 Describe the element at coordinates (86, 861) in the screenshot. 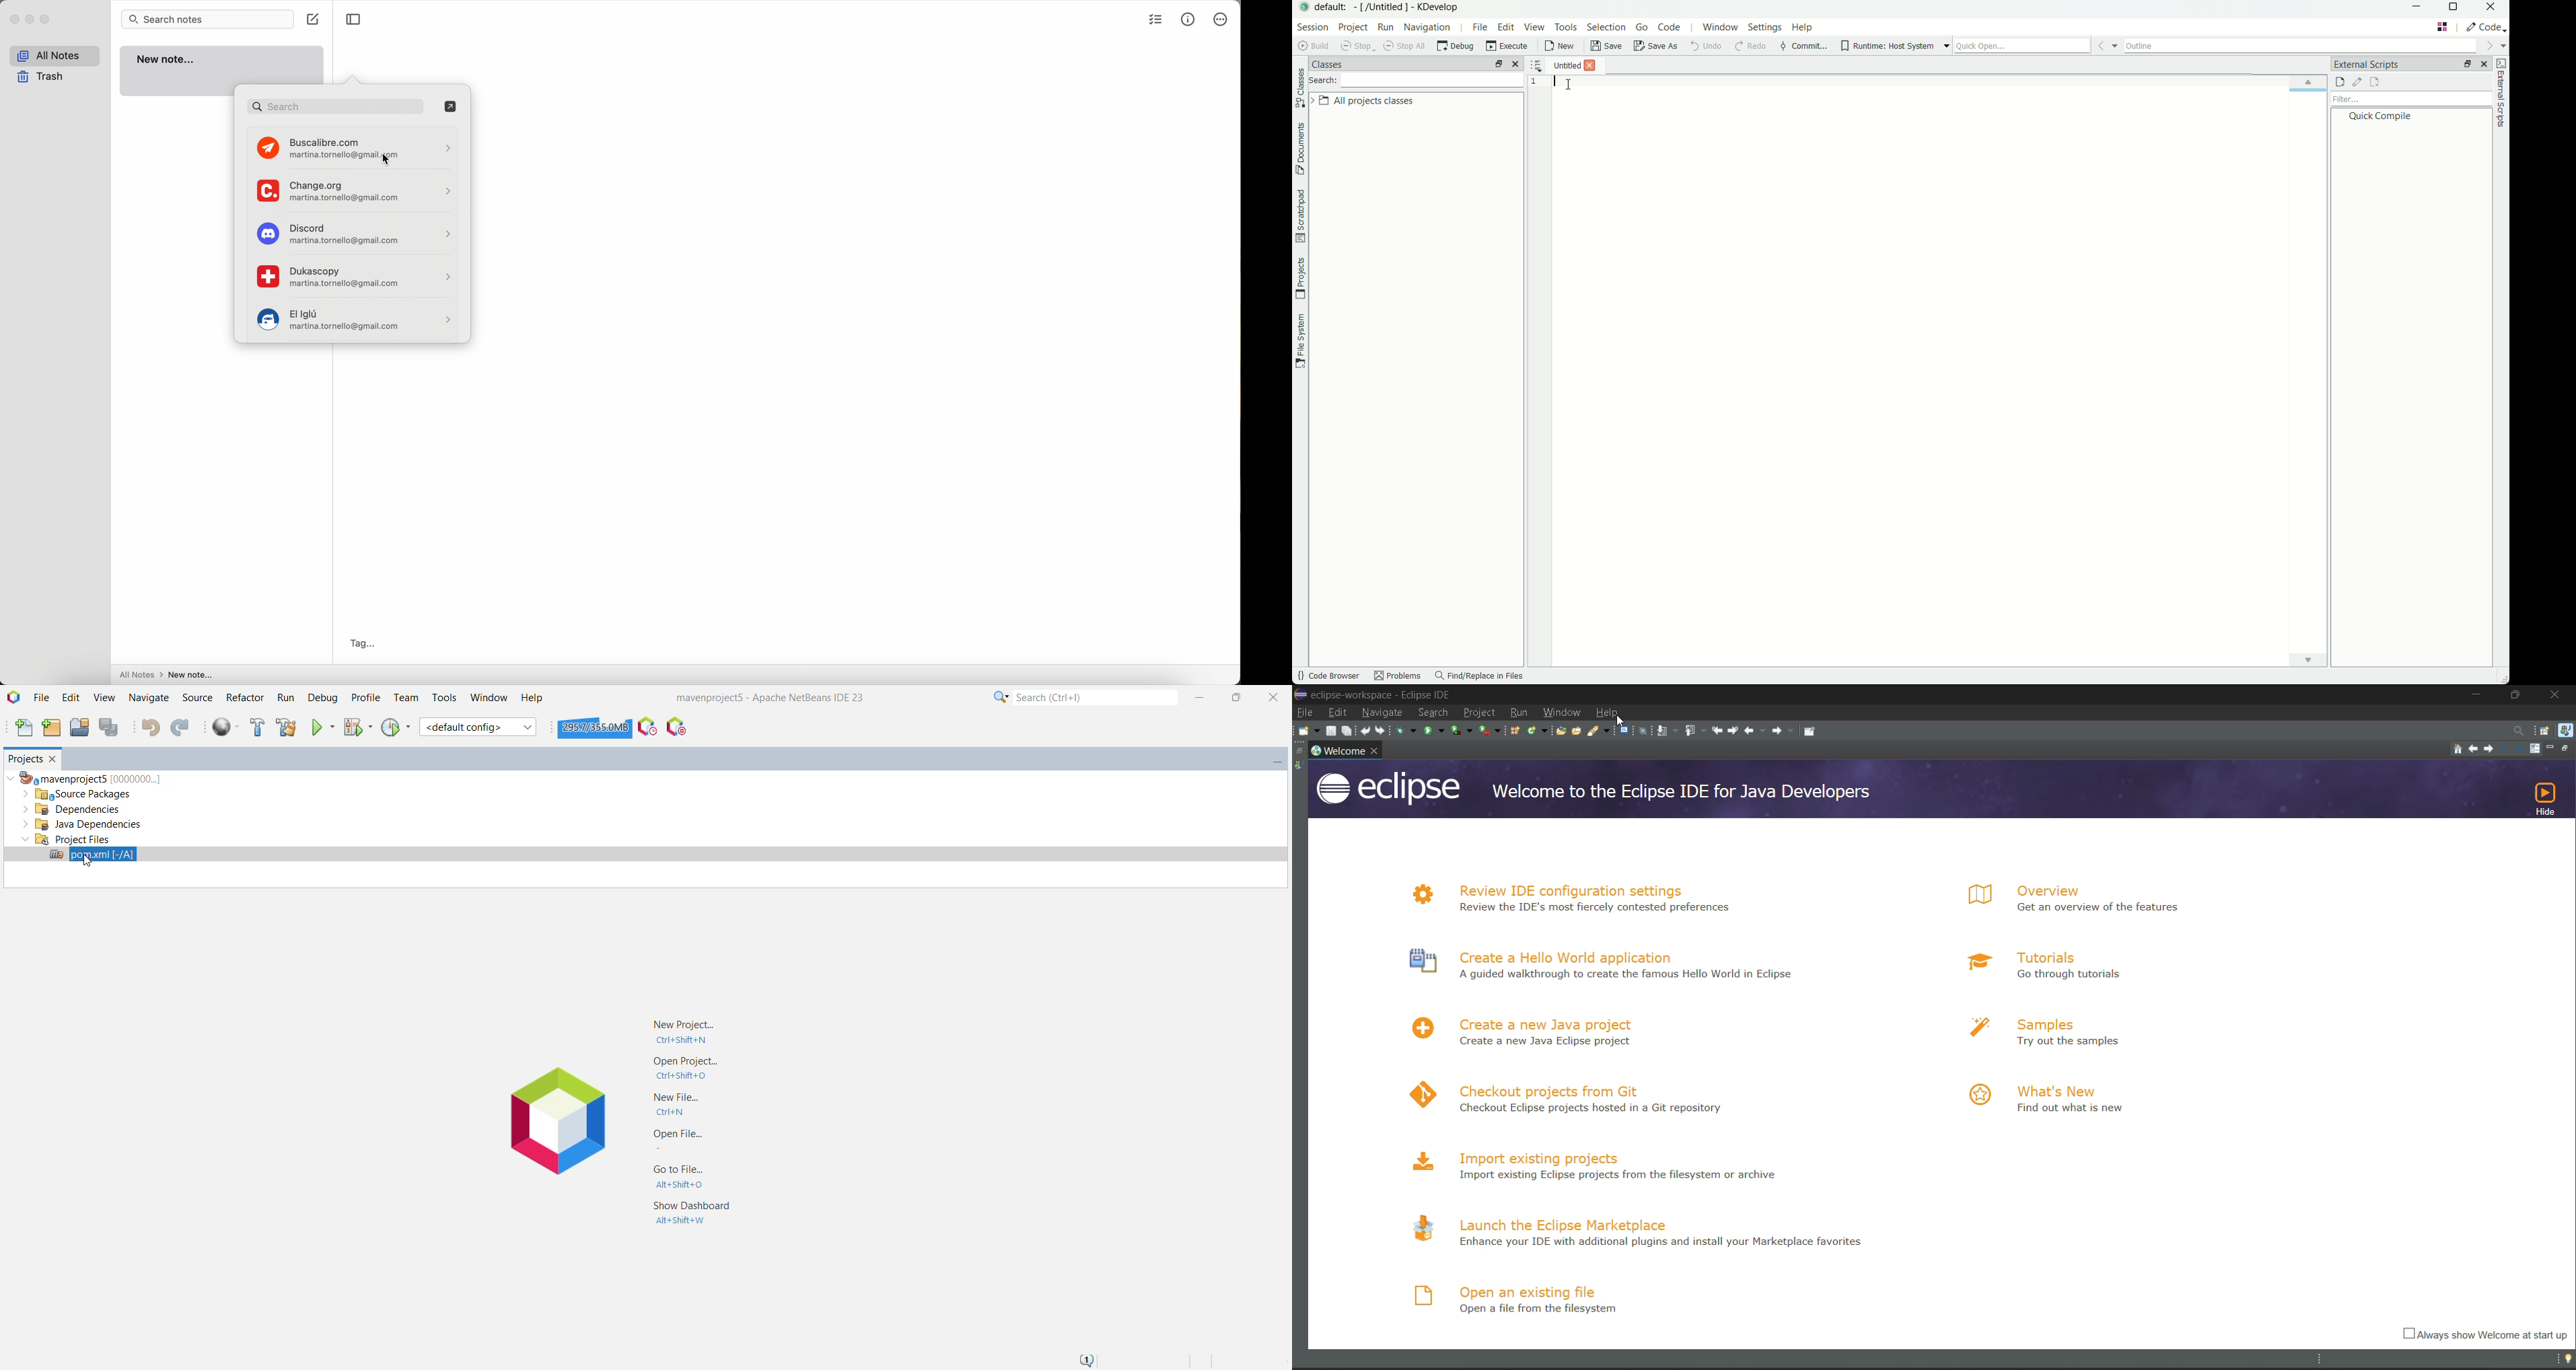

I see `cursor` at that location.